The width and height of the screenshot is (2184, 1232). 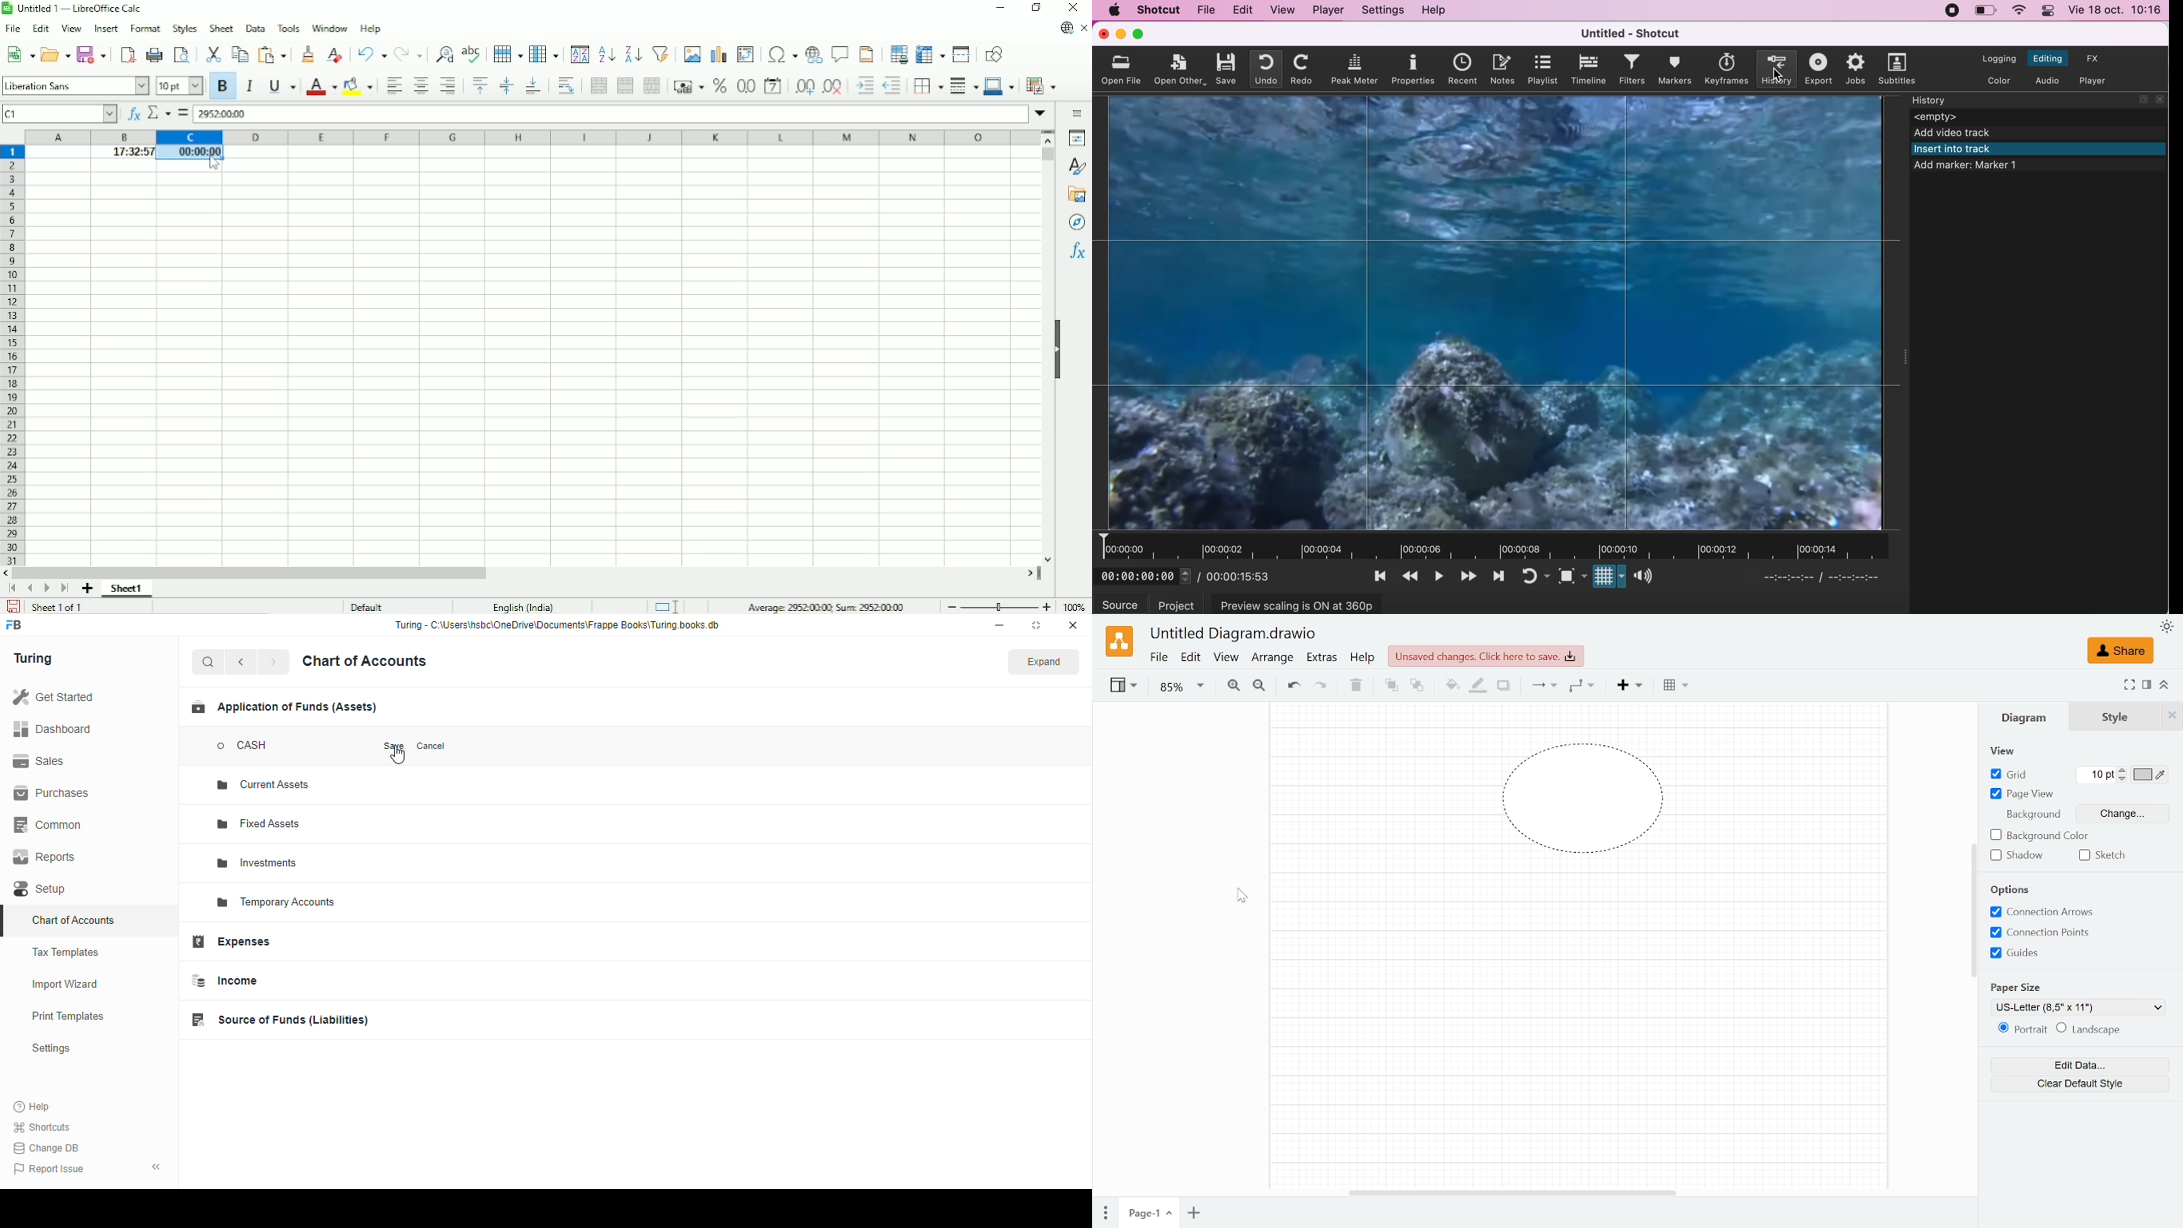 I want to click on insert, so click(x=1626, y=686).